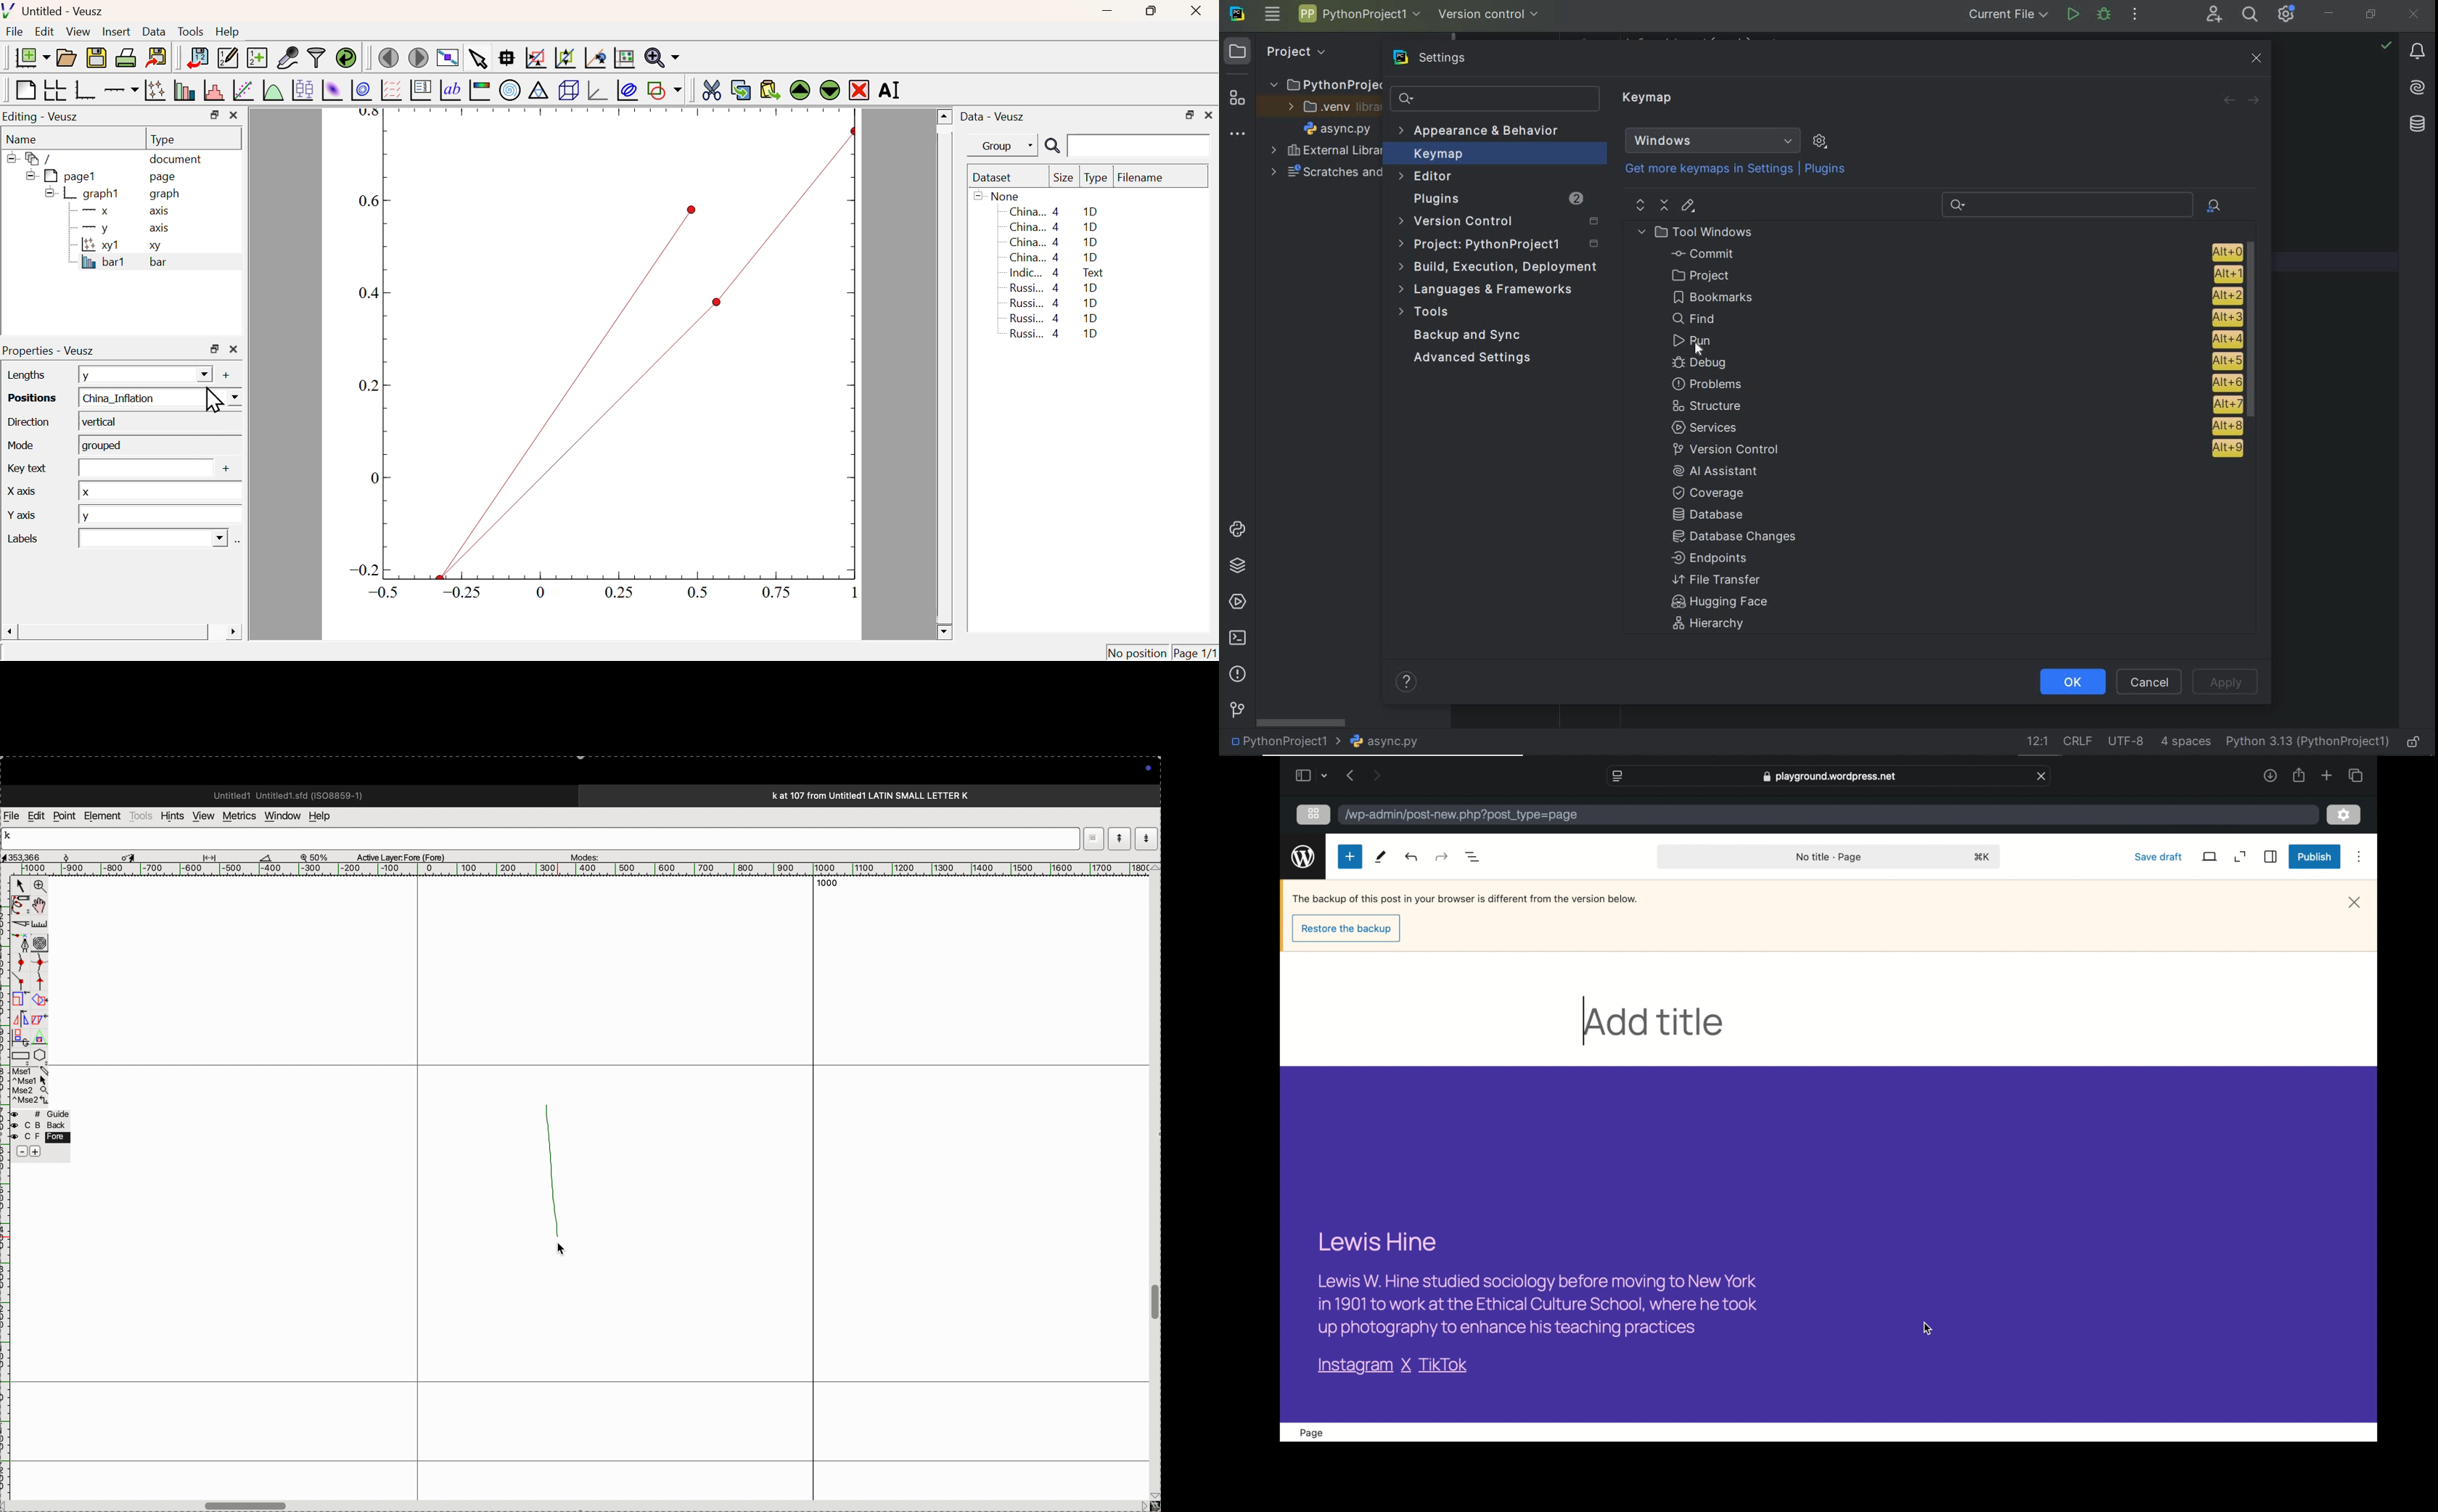 The width and height of the screenshot is (2464, 1512). What do you see at coordinates (1237, 675) in the screenshot?
I see `problems` at bounding box center [1237, 675].